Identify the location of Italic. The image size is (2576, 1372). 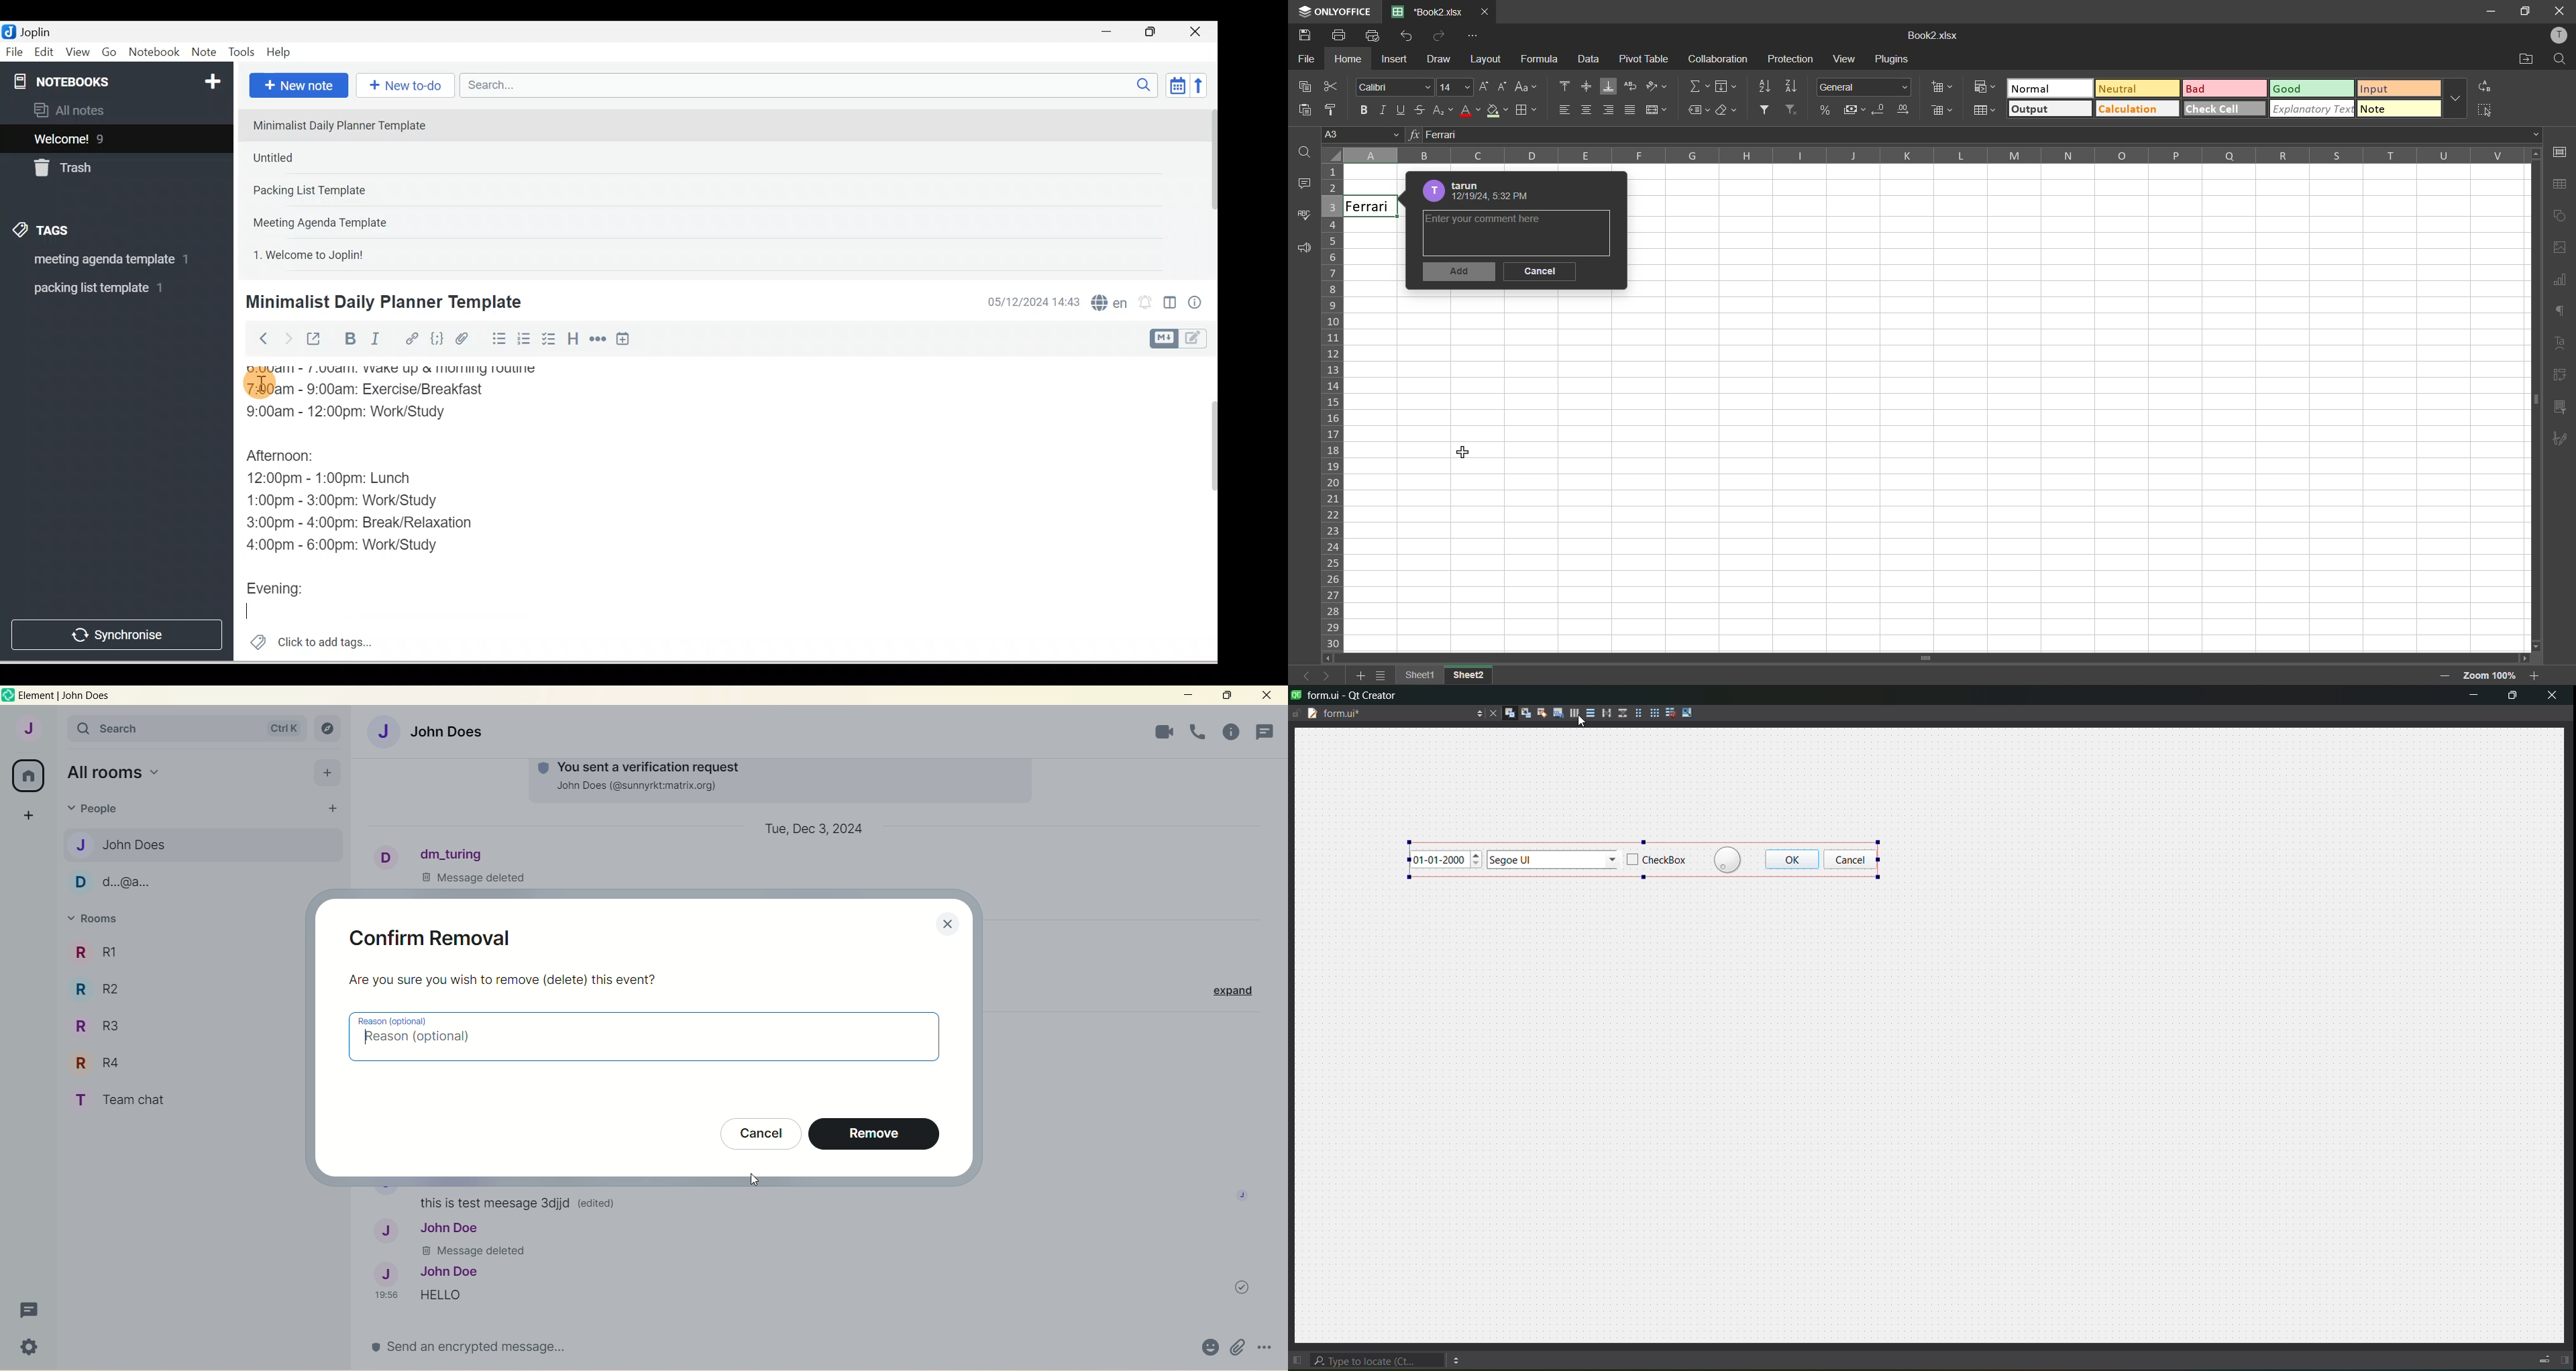
(378, 341).